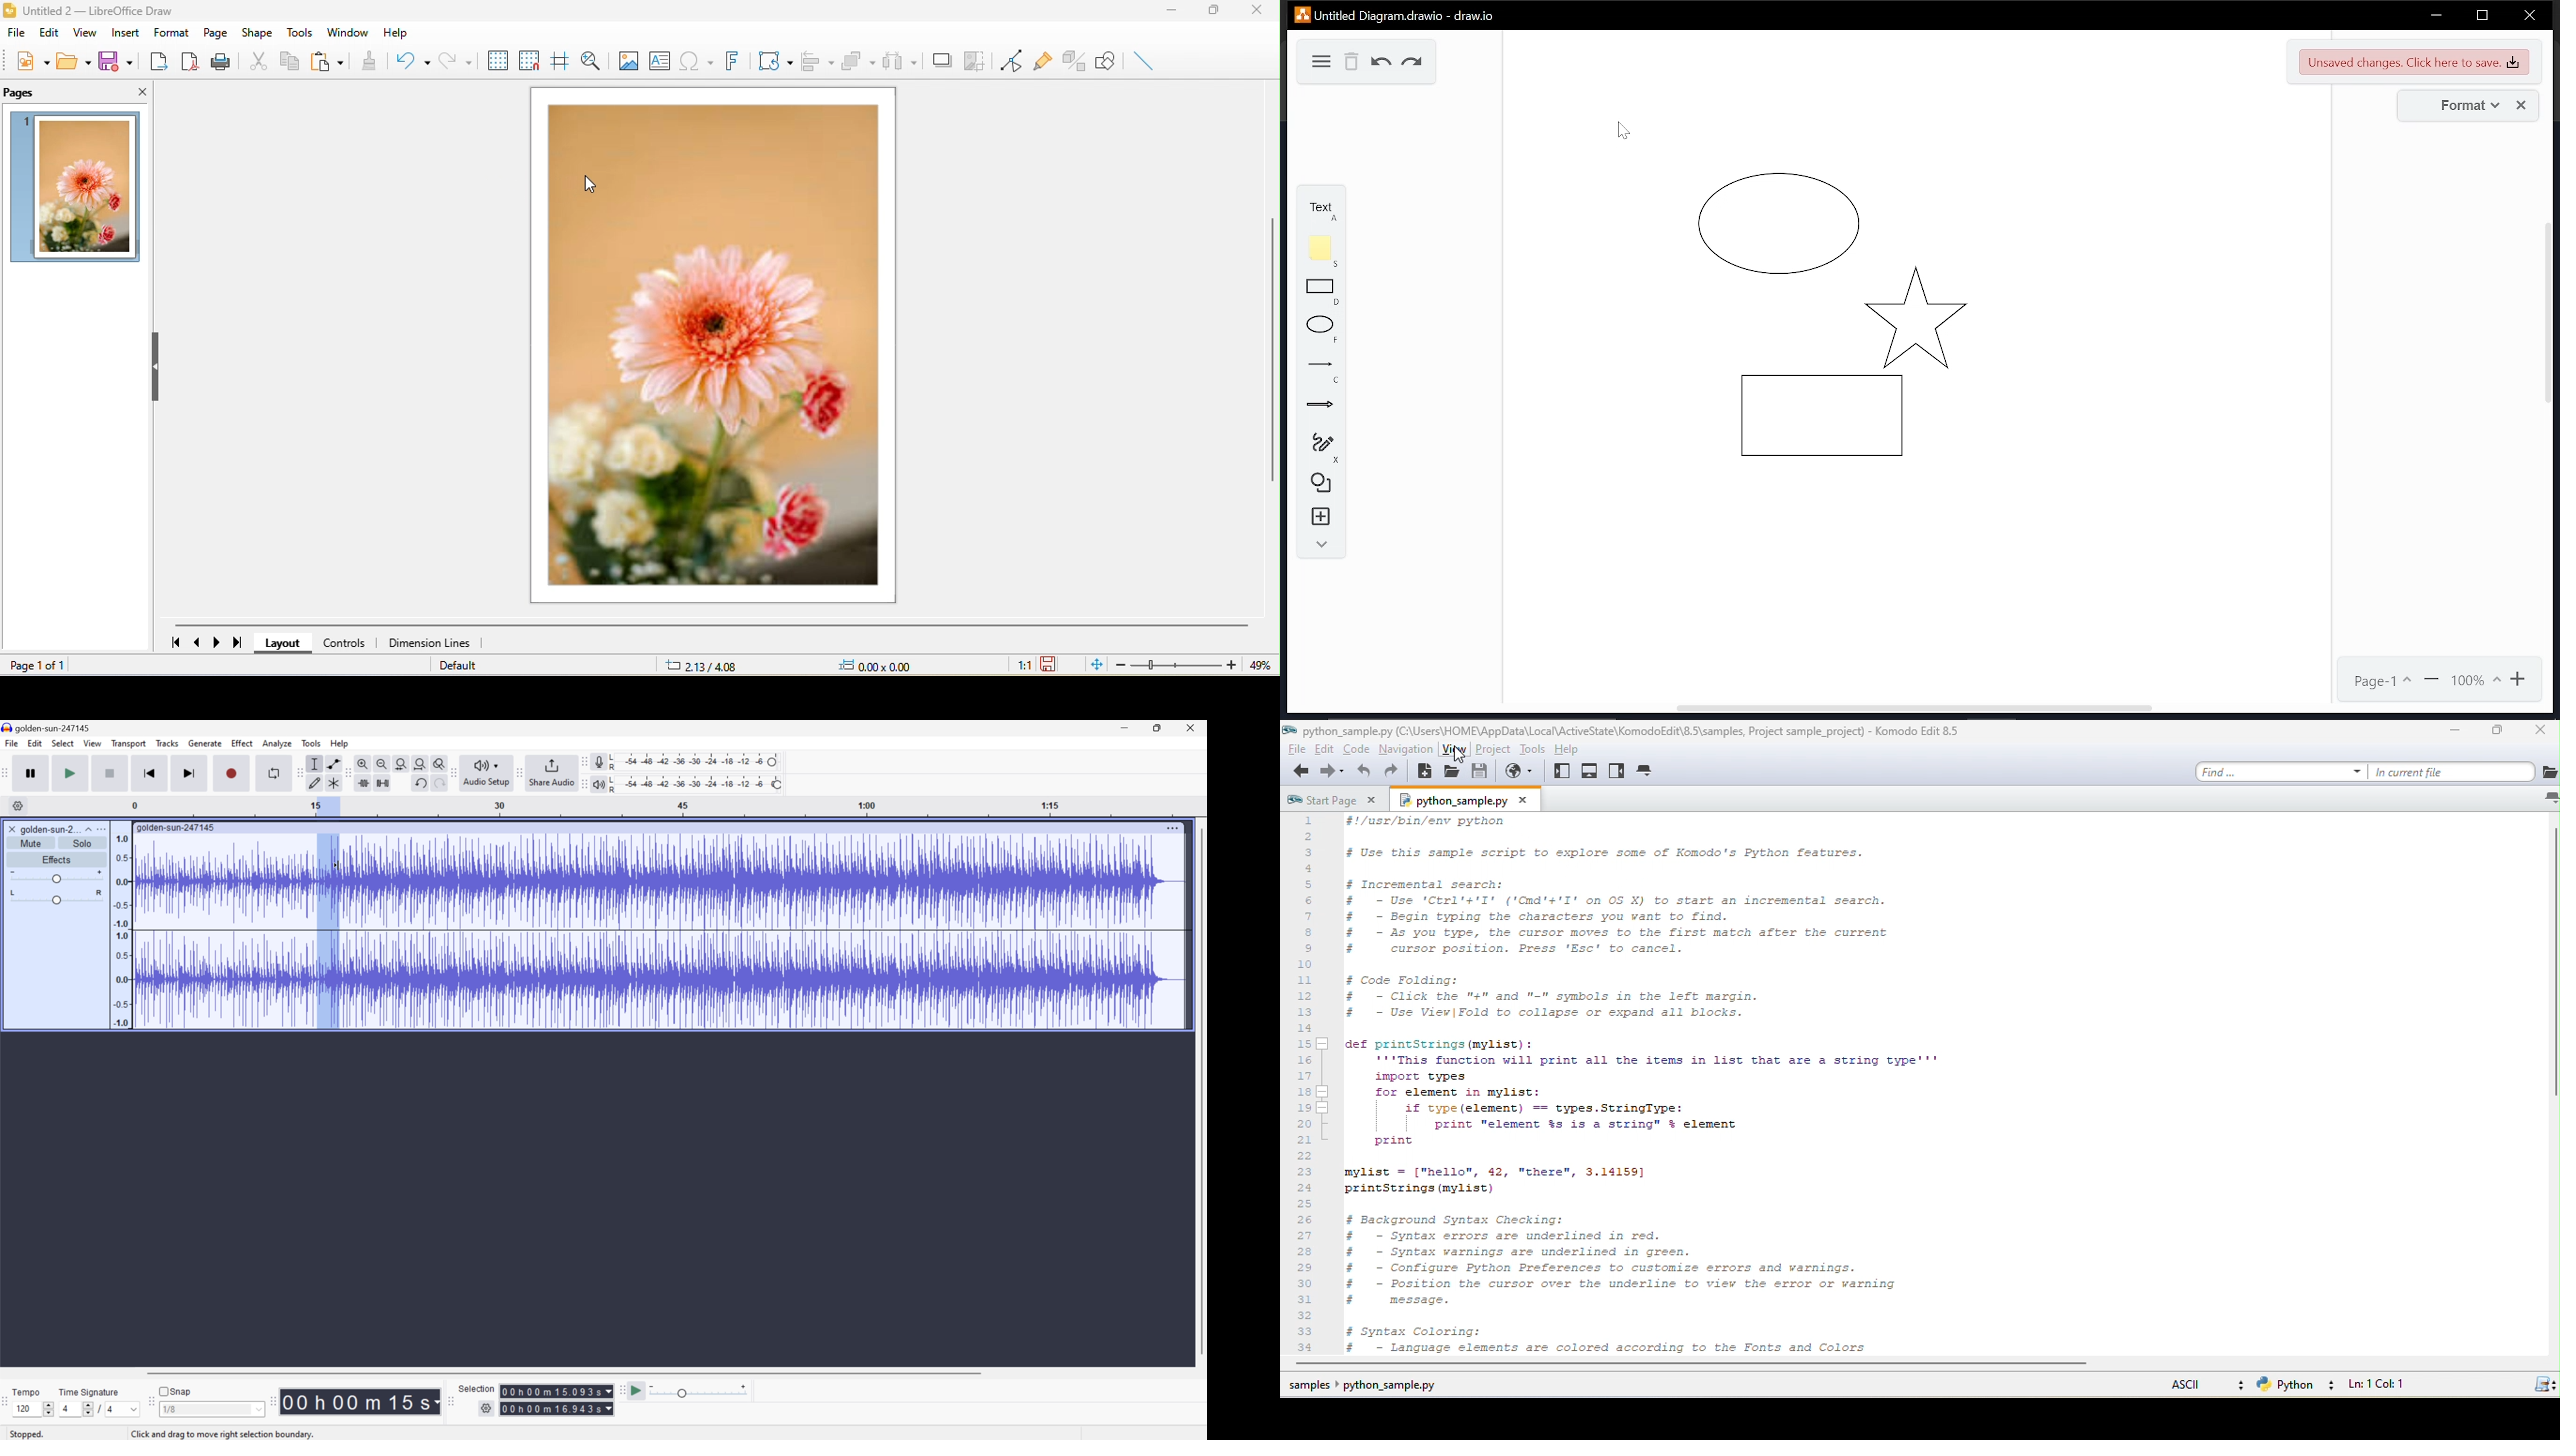 The width and height of the screenshot is (2576, 1456). I want to click on cursor, so click(592, 191).